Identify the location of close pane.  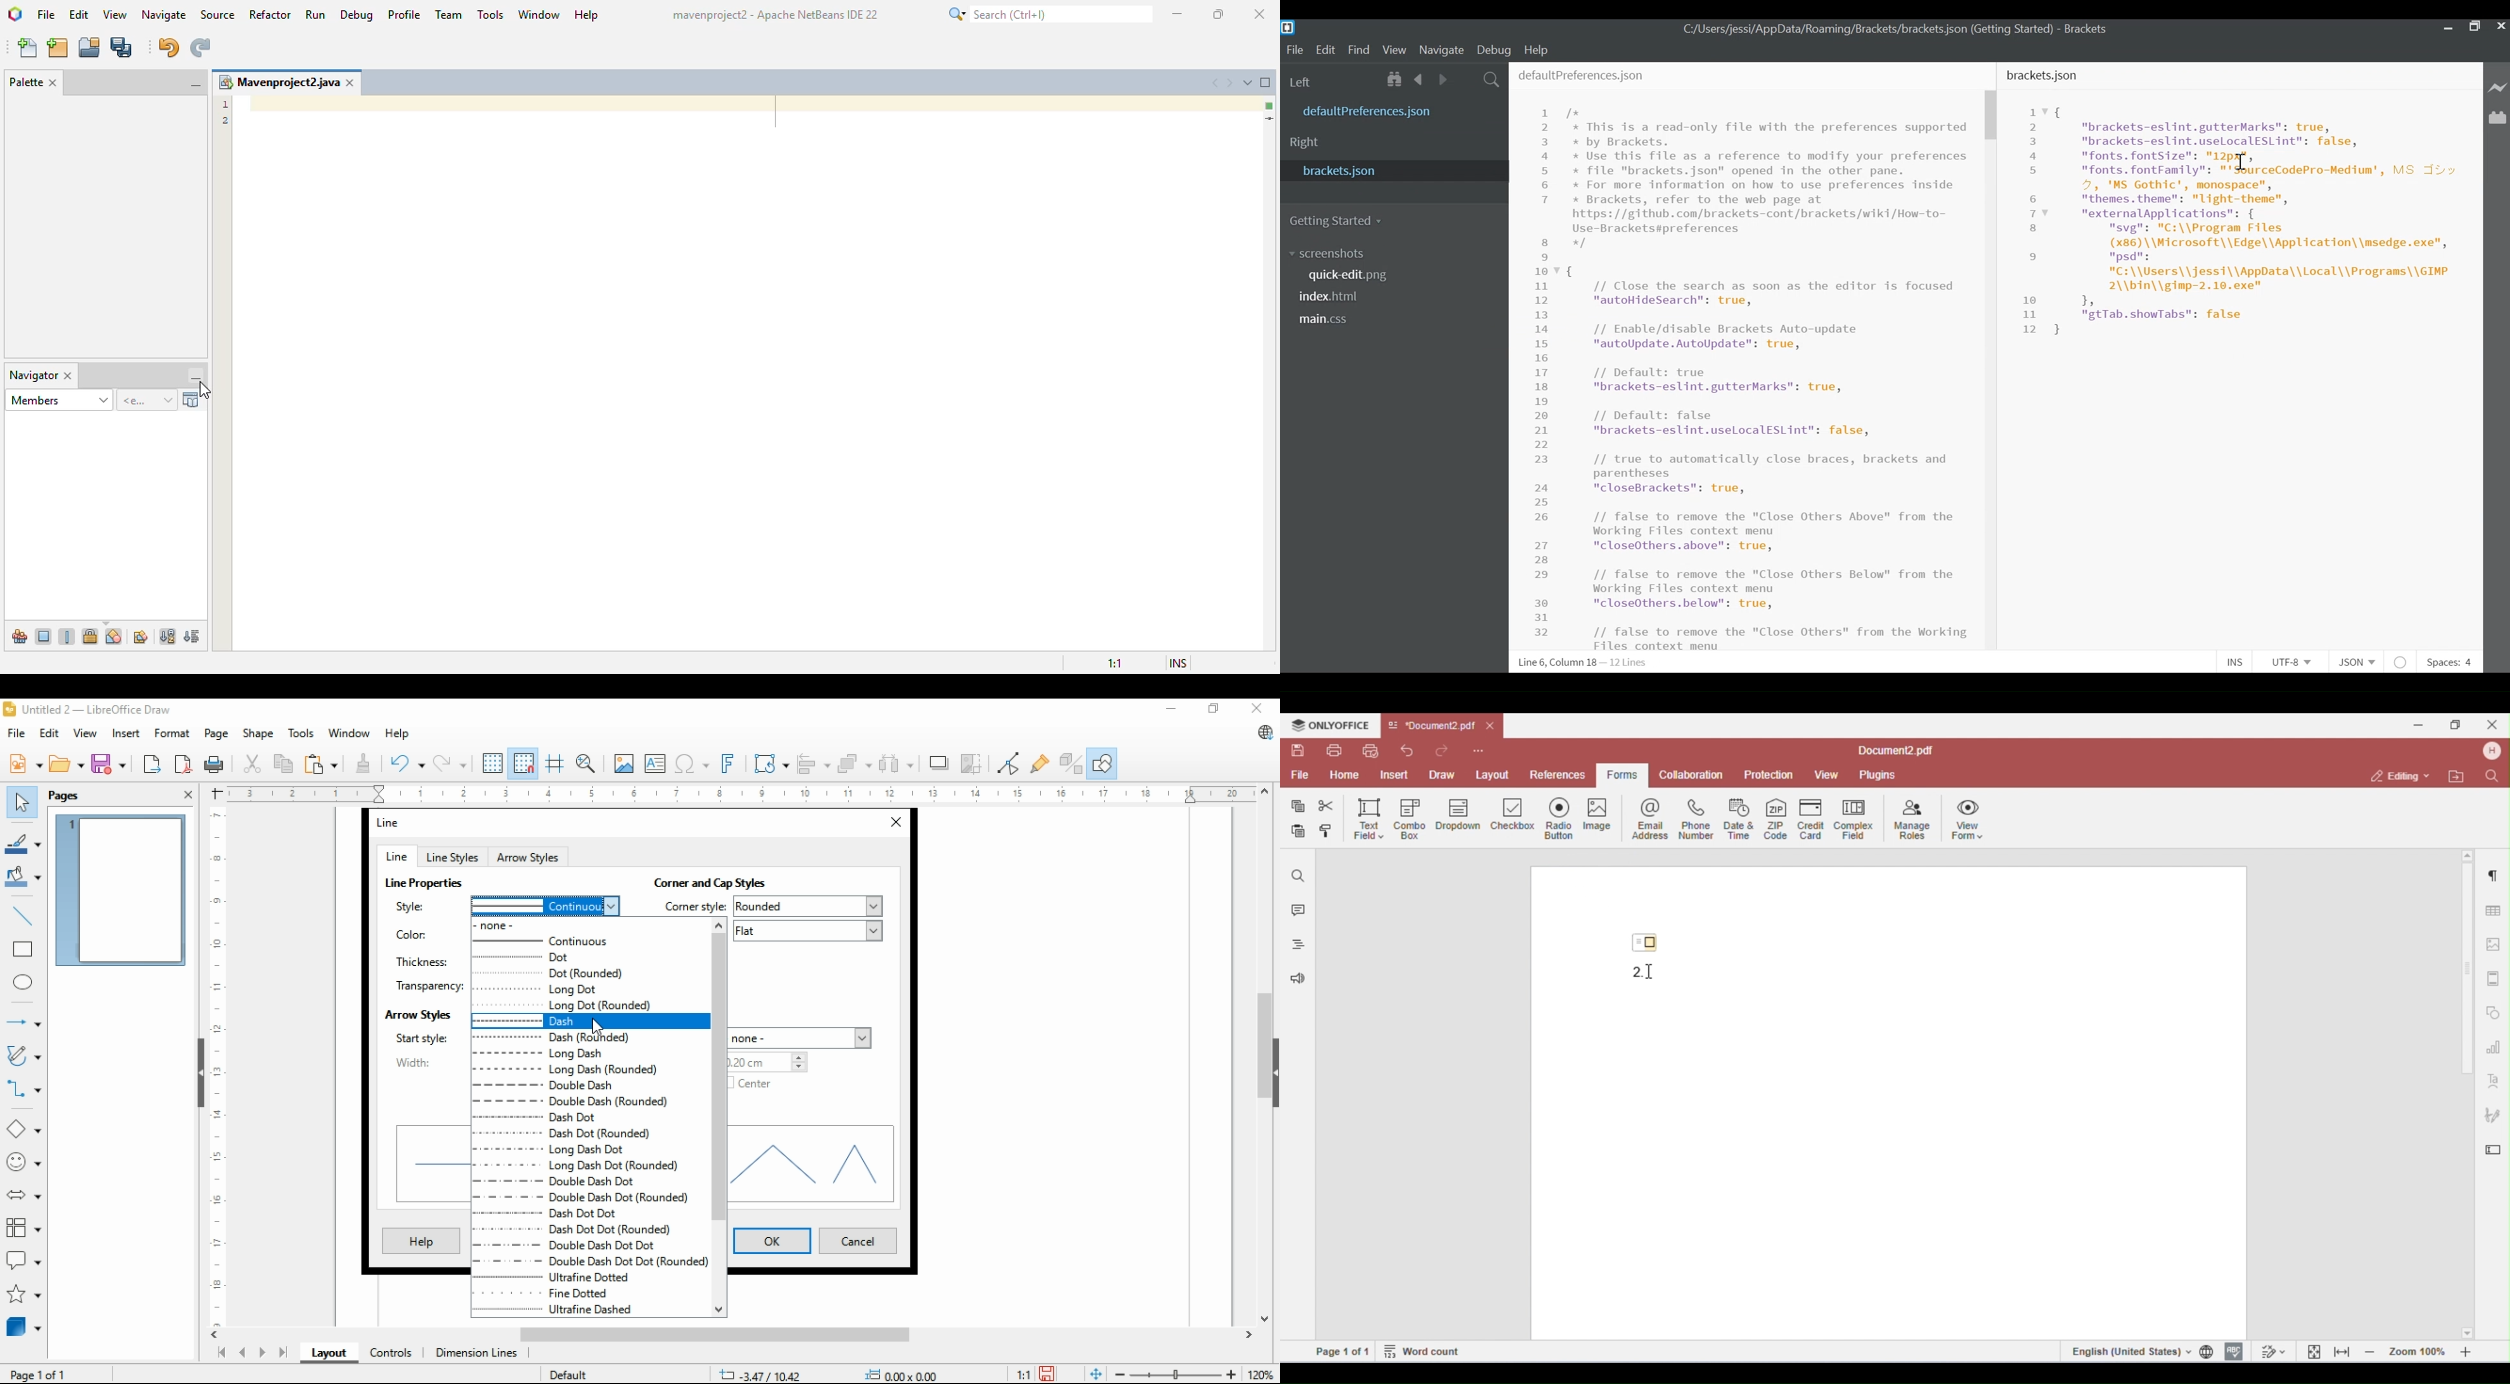
(189, 794).